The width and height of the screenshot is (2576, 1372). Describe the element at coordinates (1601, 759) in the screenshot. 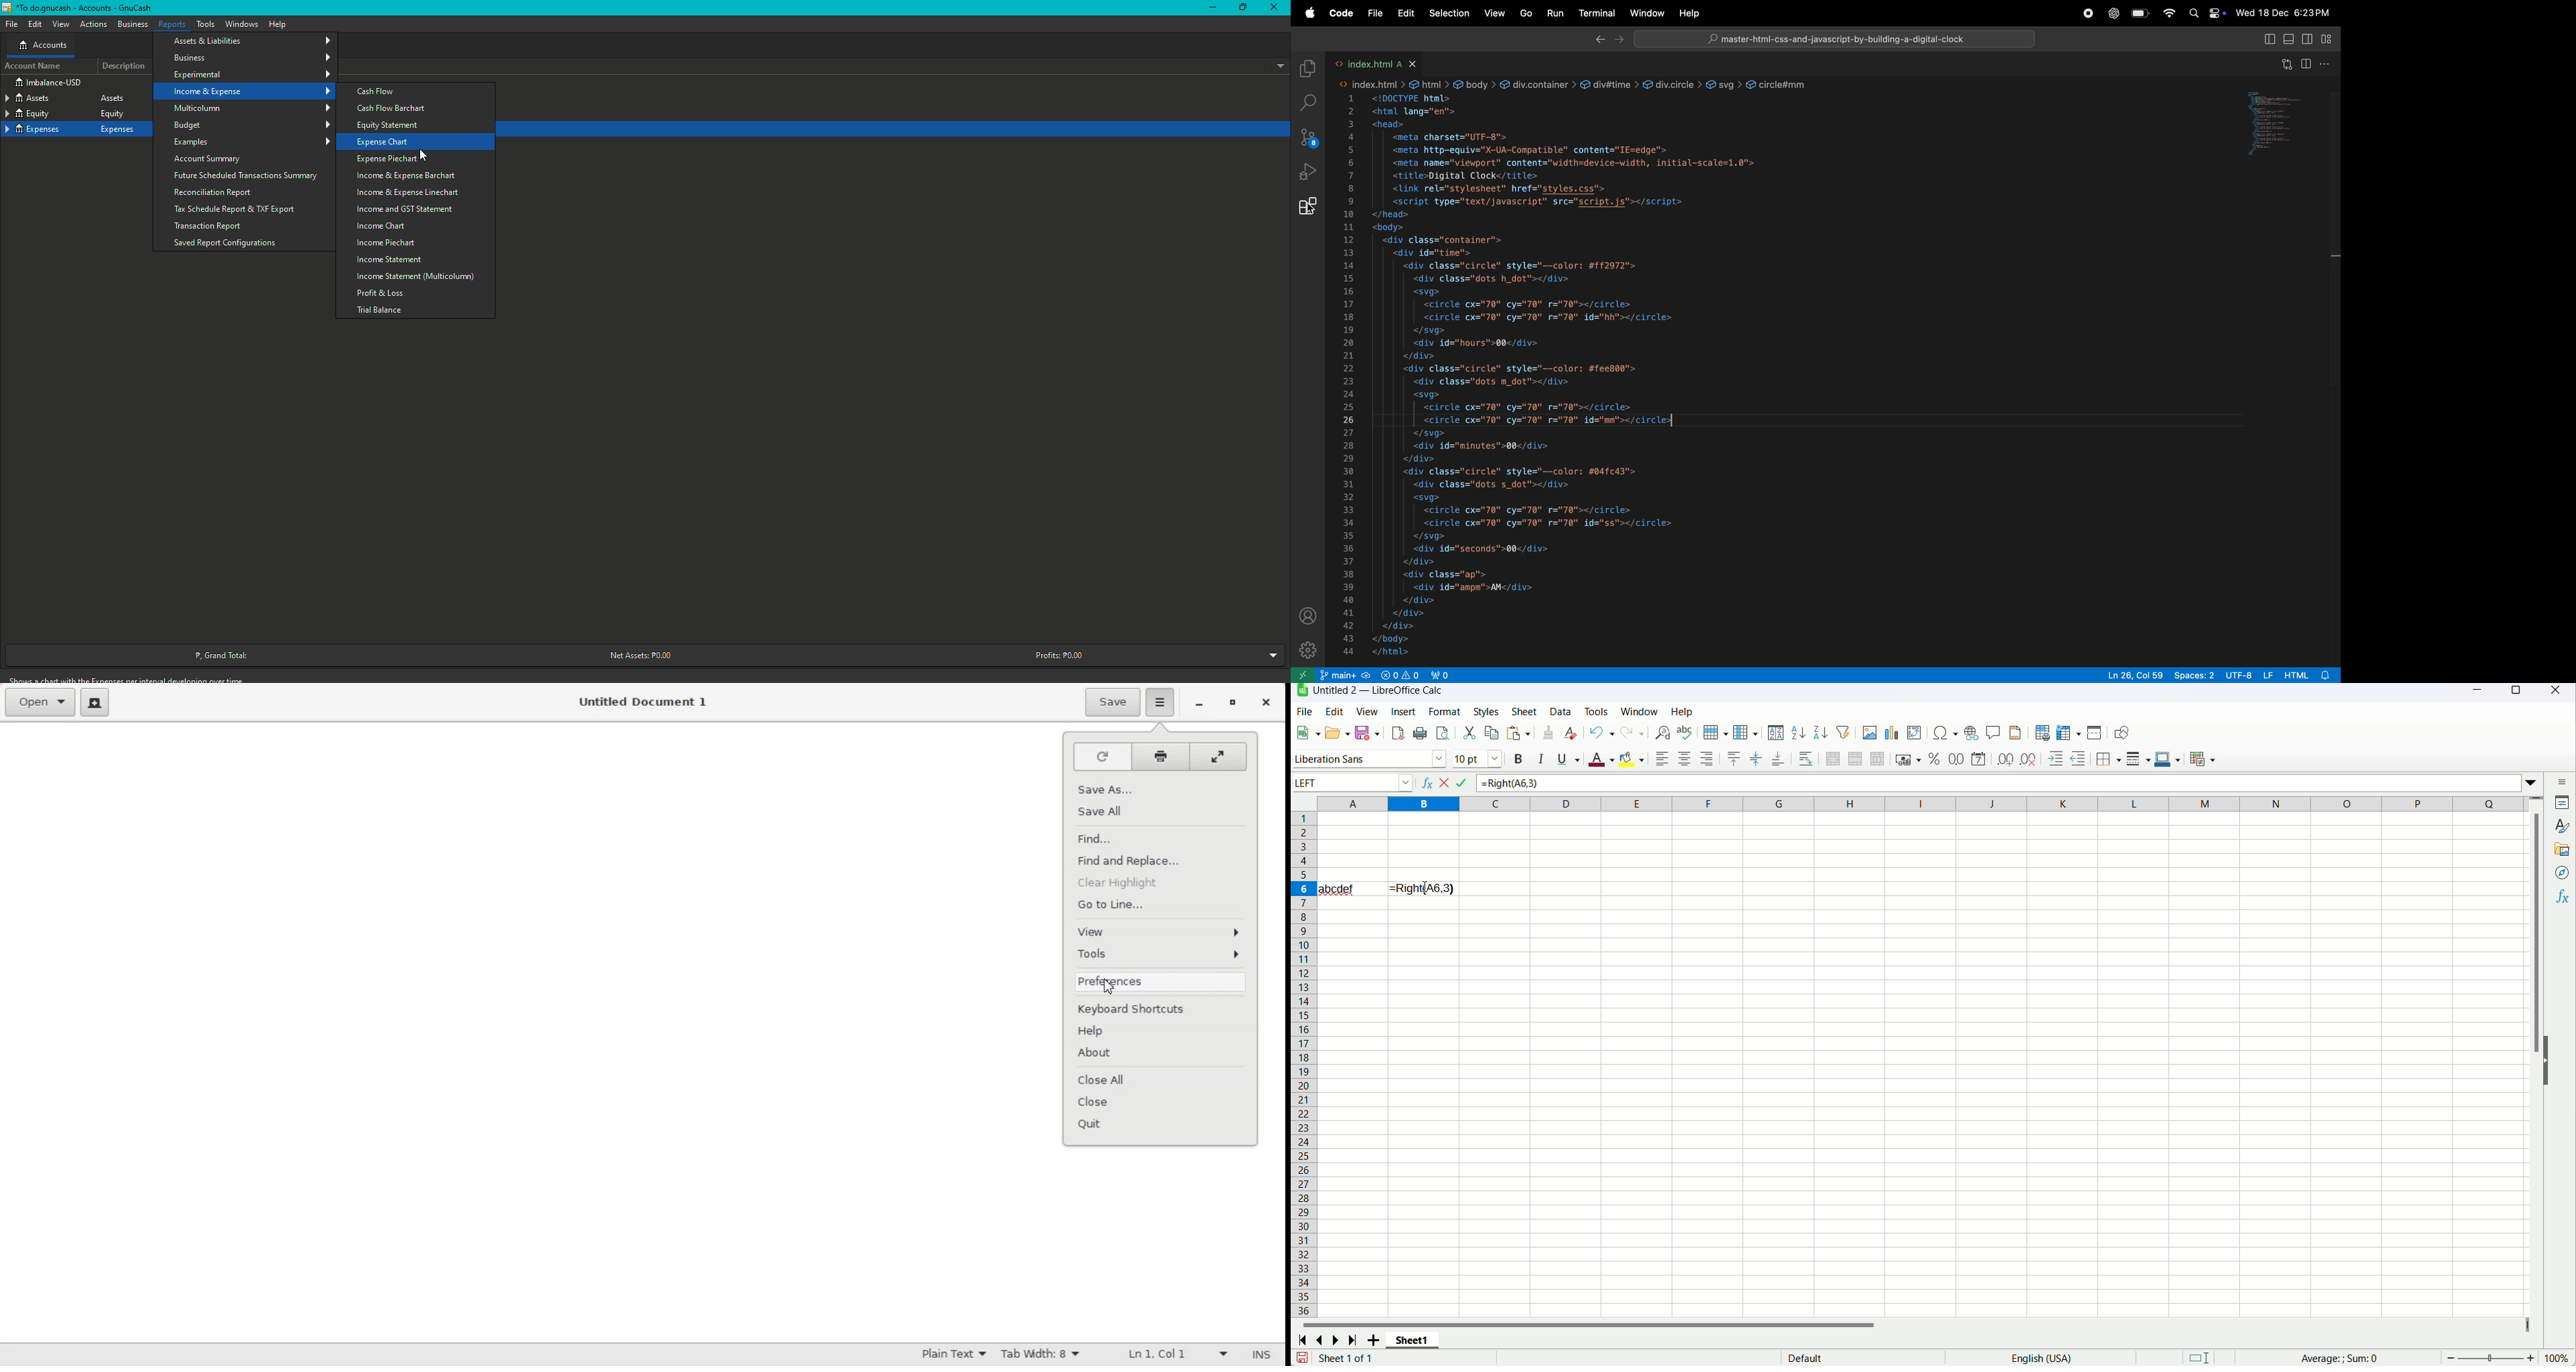

I see `font color` at that location.